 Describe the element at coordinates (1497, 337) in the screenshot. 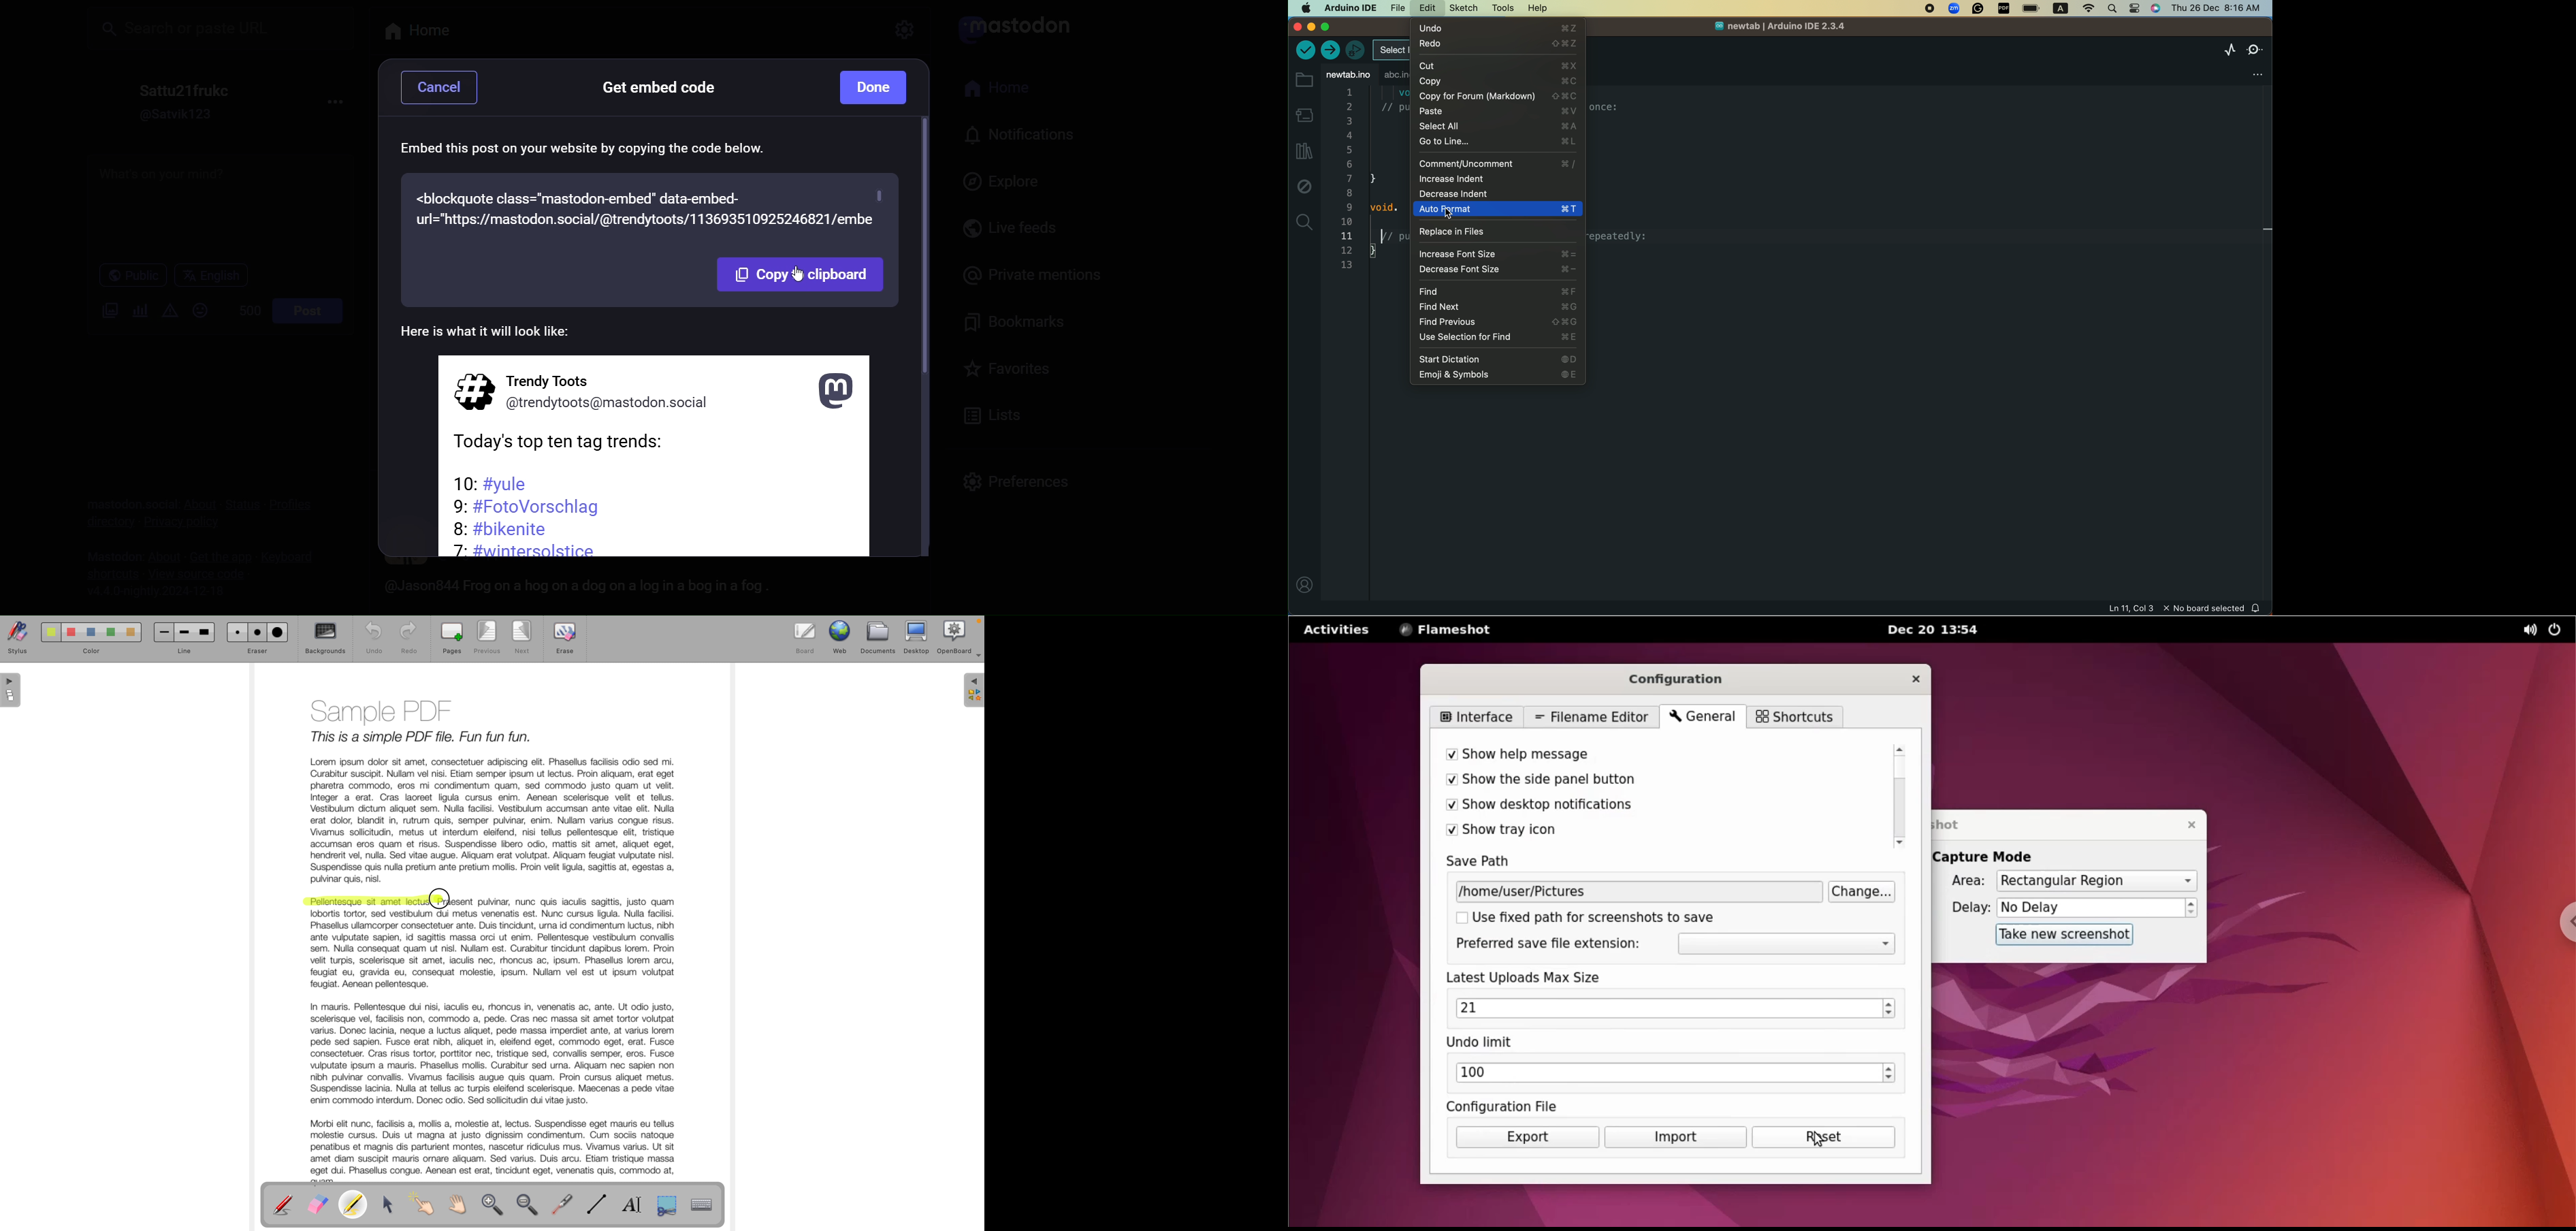

I see `find` at that location.